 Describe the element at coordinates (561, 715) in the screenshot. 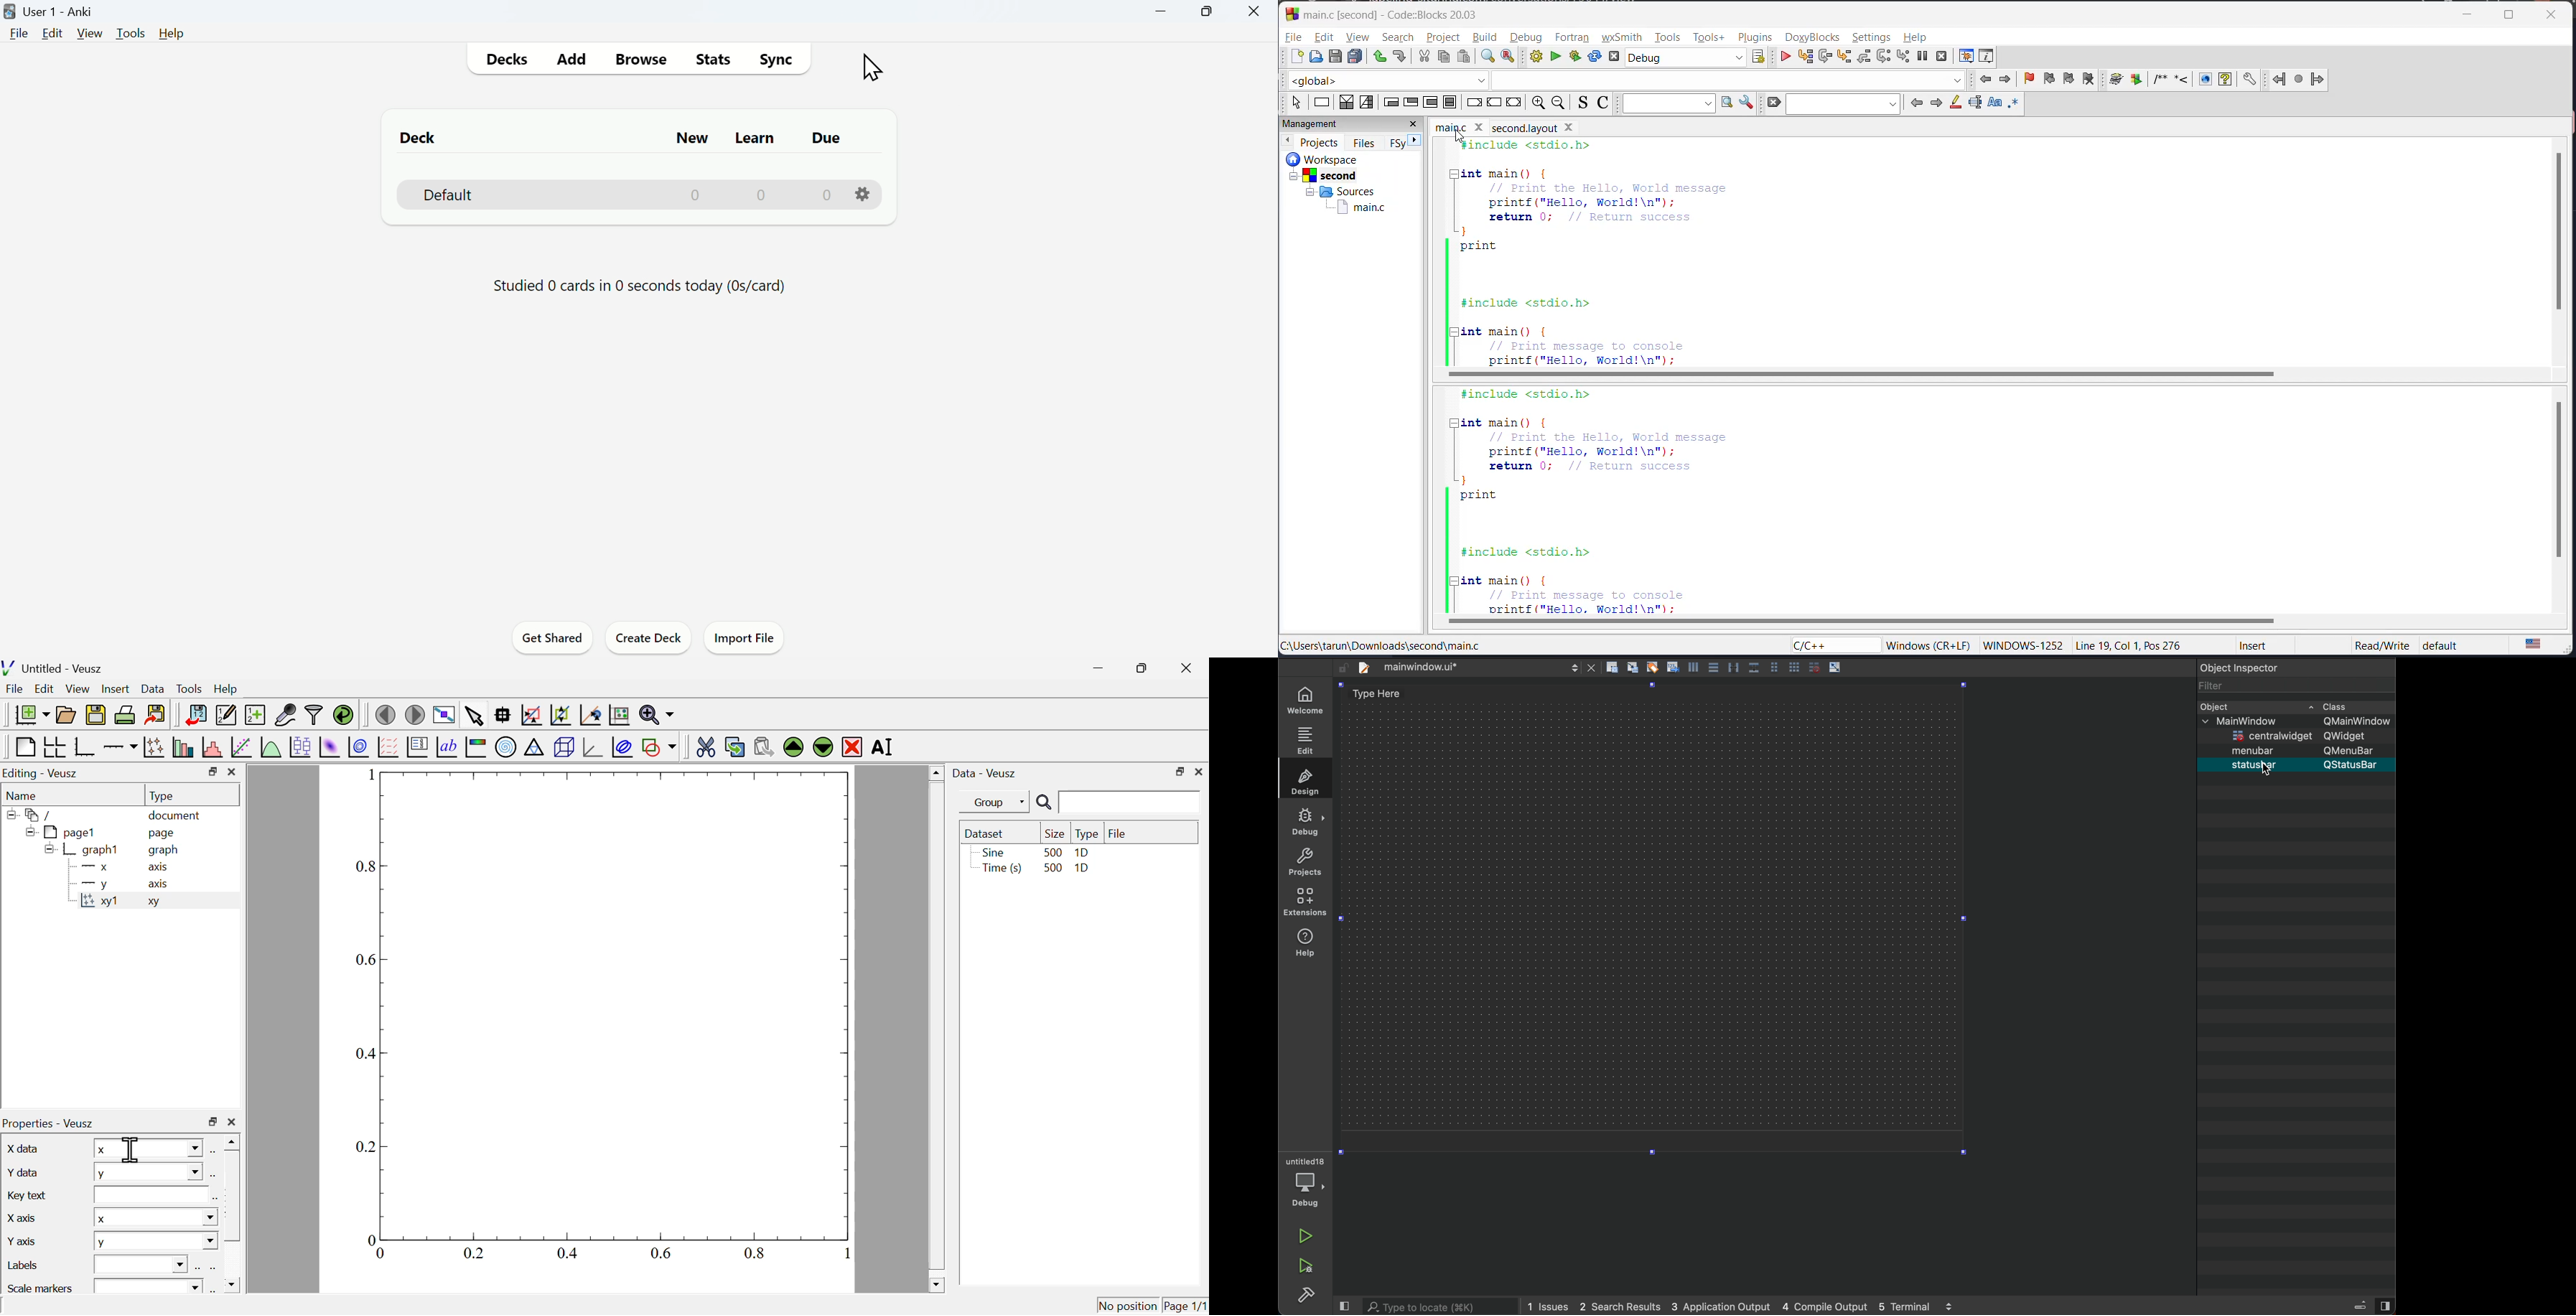

I see `zoom out of graph axes` at that location.